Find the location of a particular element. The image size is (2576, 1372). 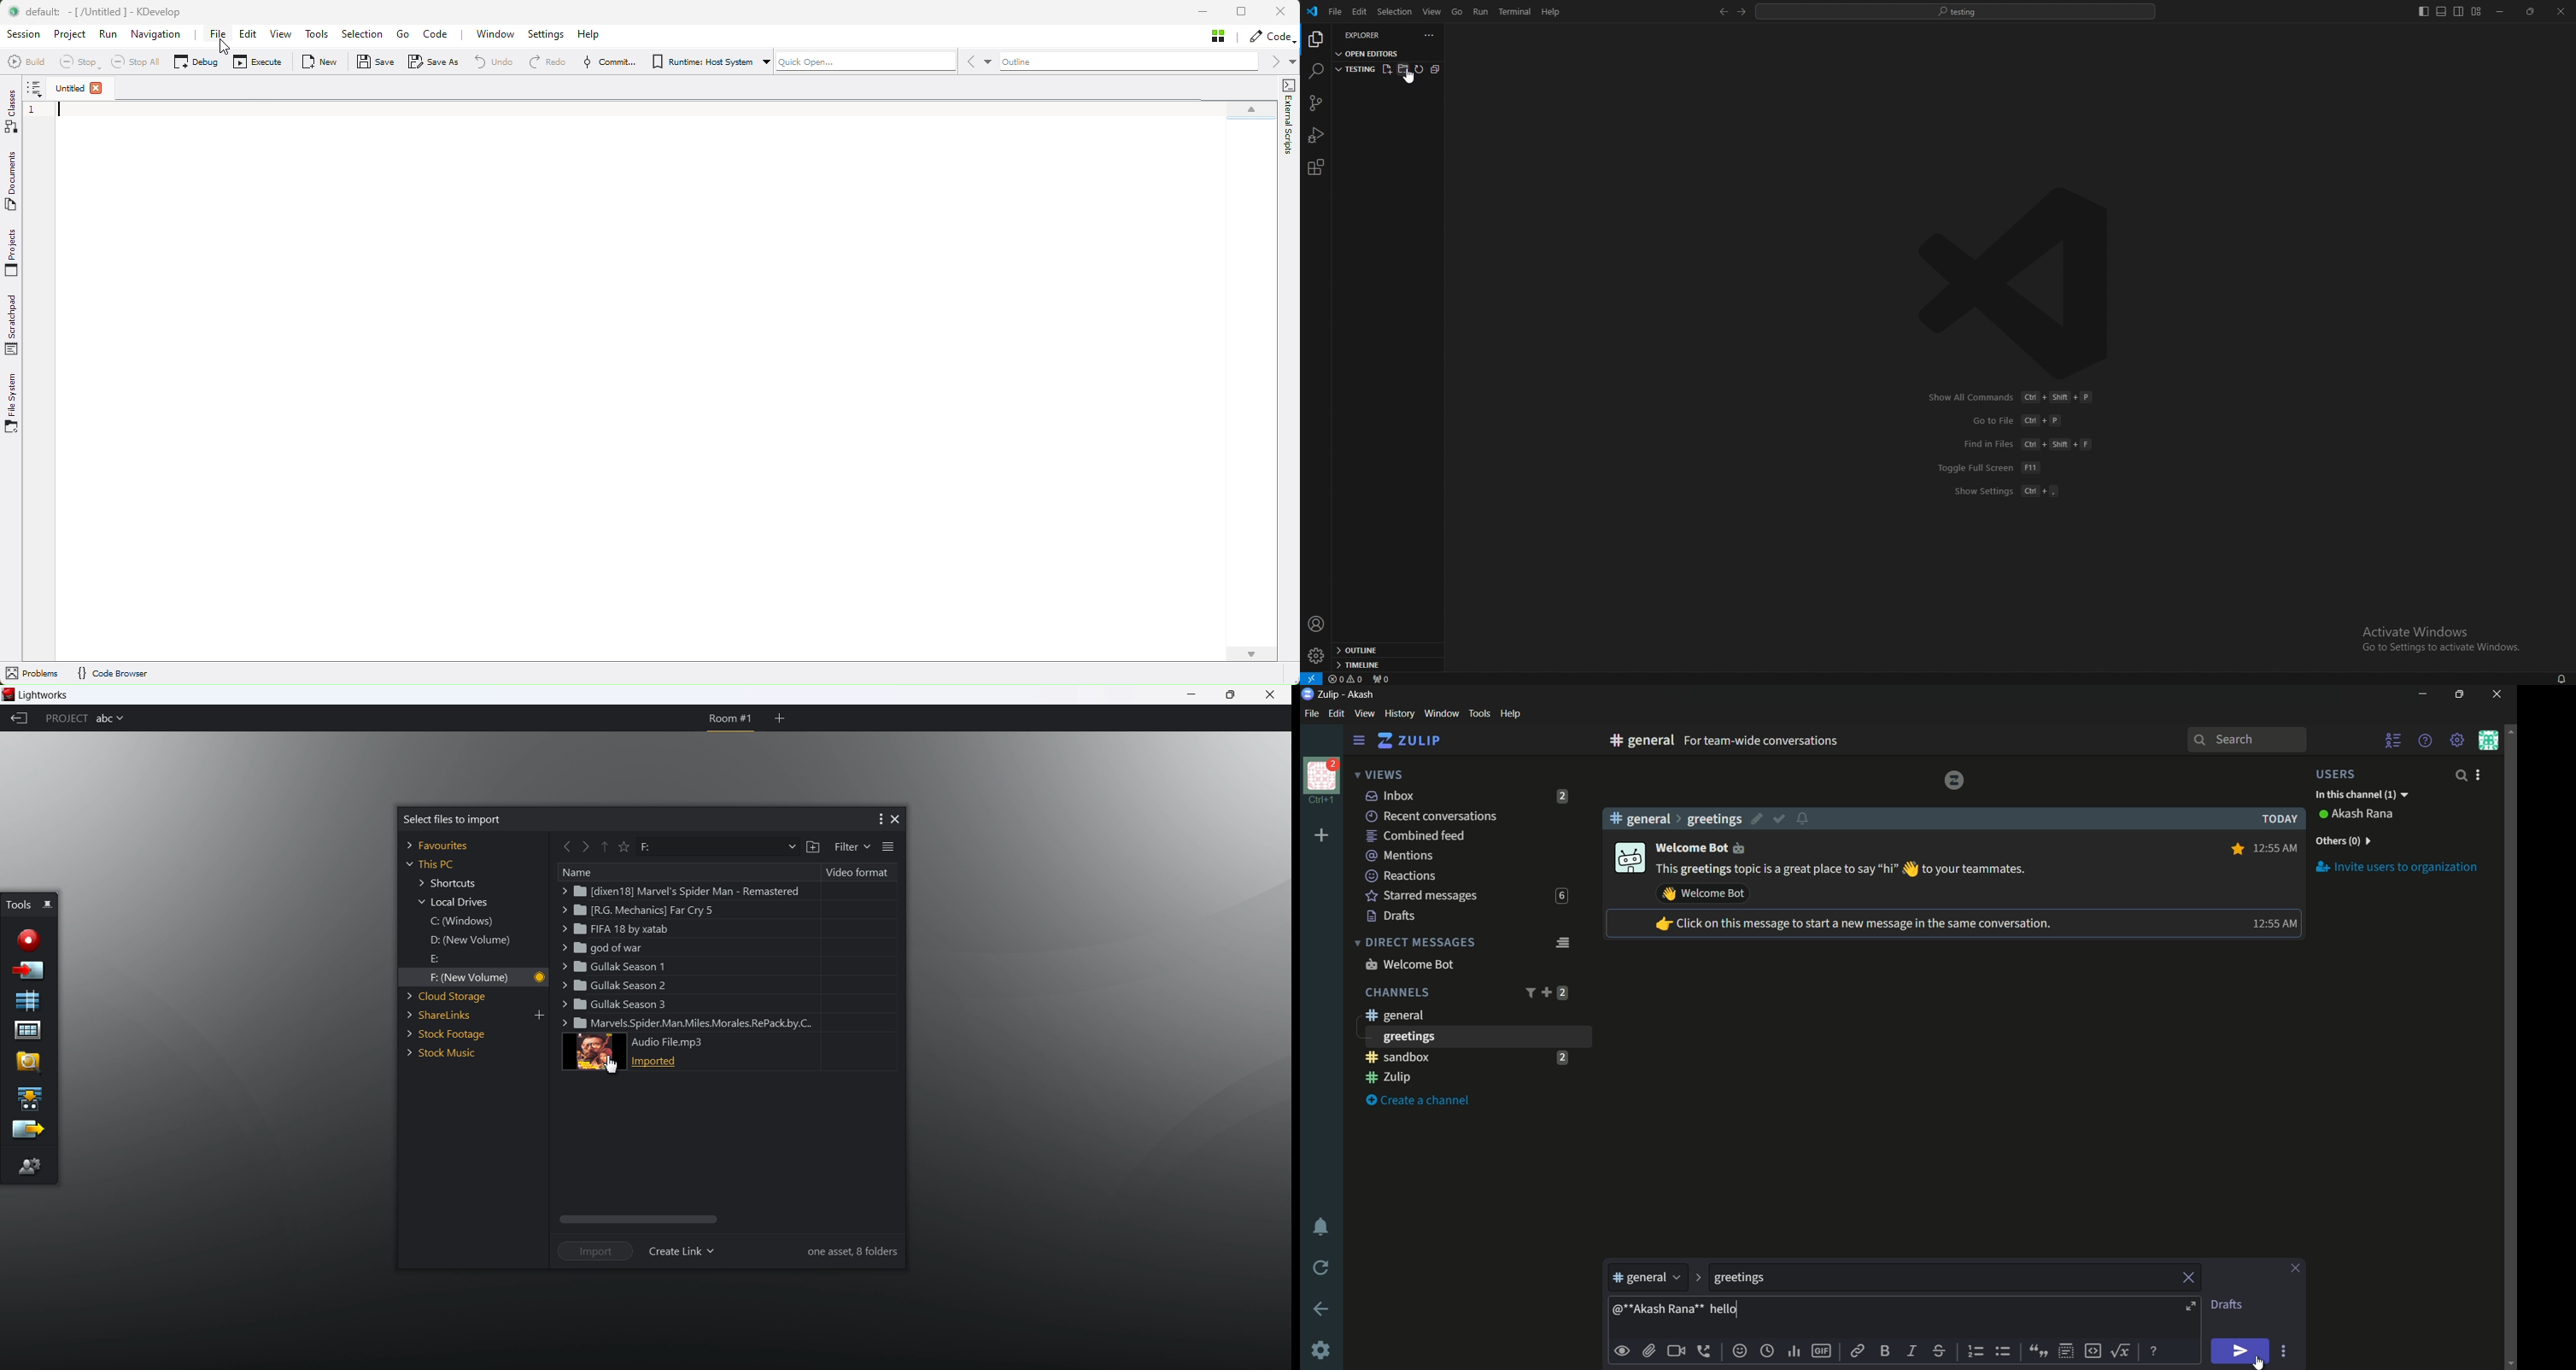

12: 55 AM is located at coordinates (2277, 847).